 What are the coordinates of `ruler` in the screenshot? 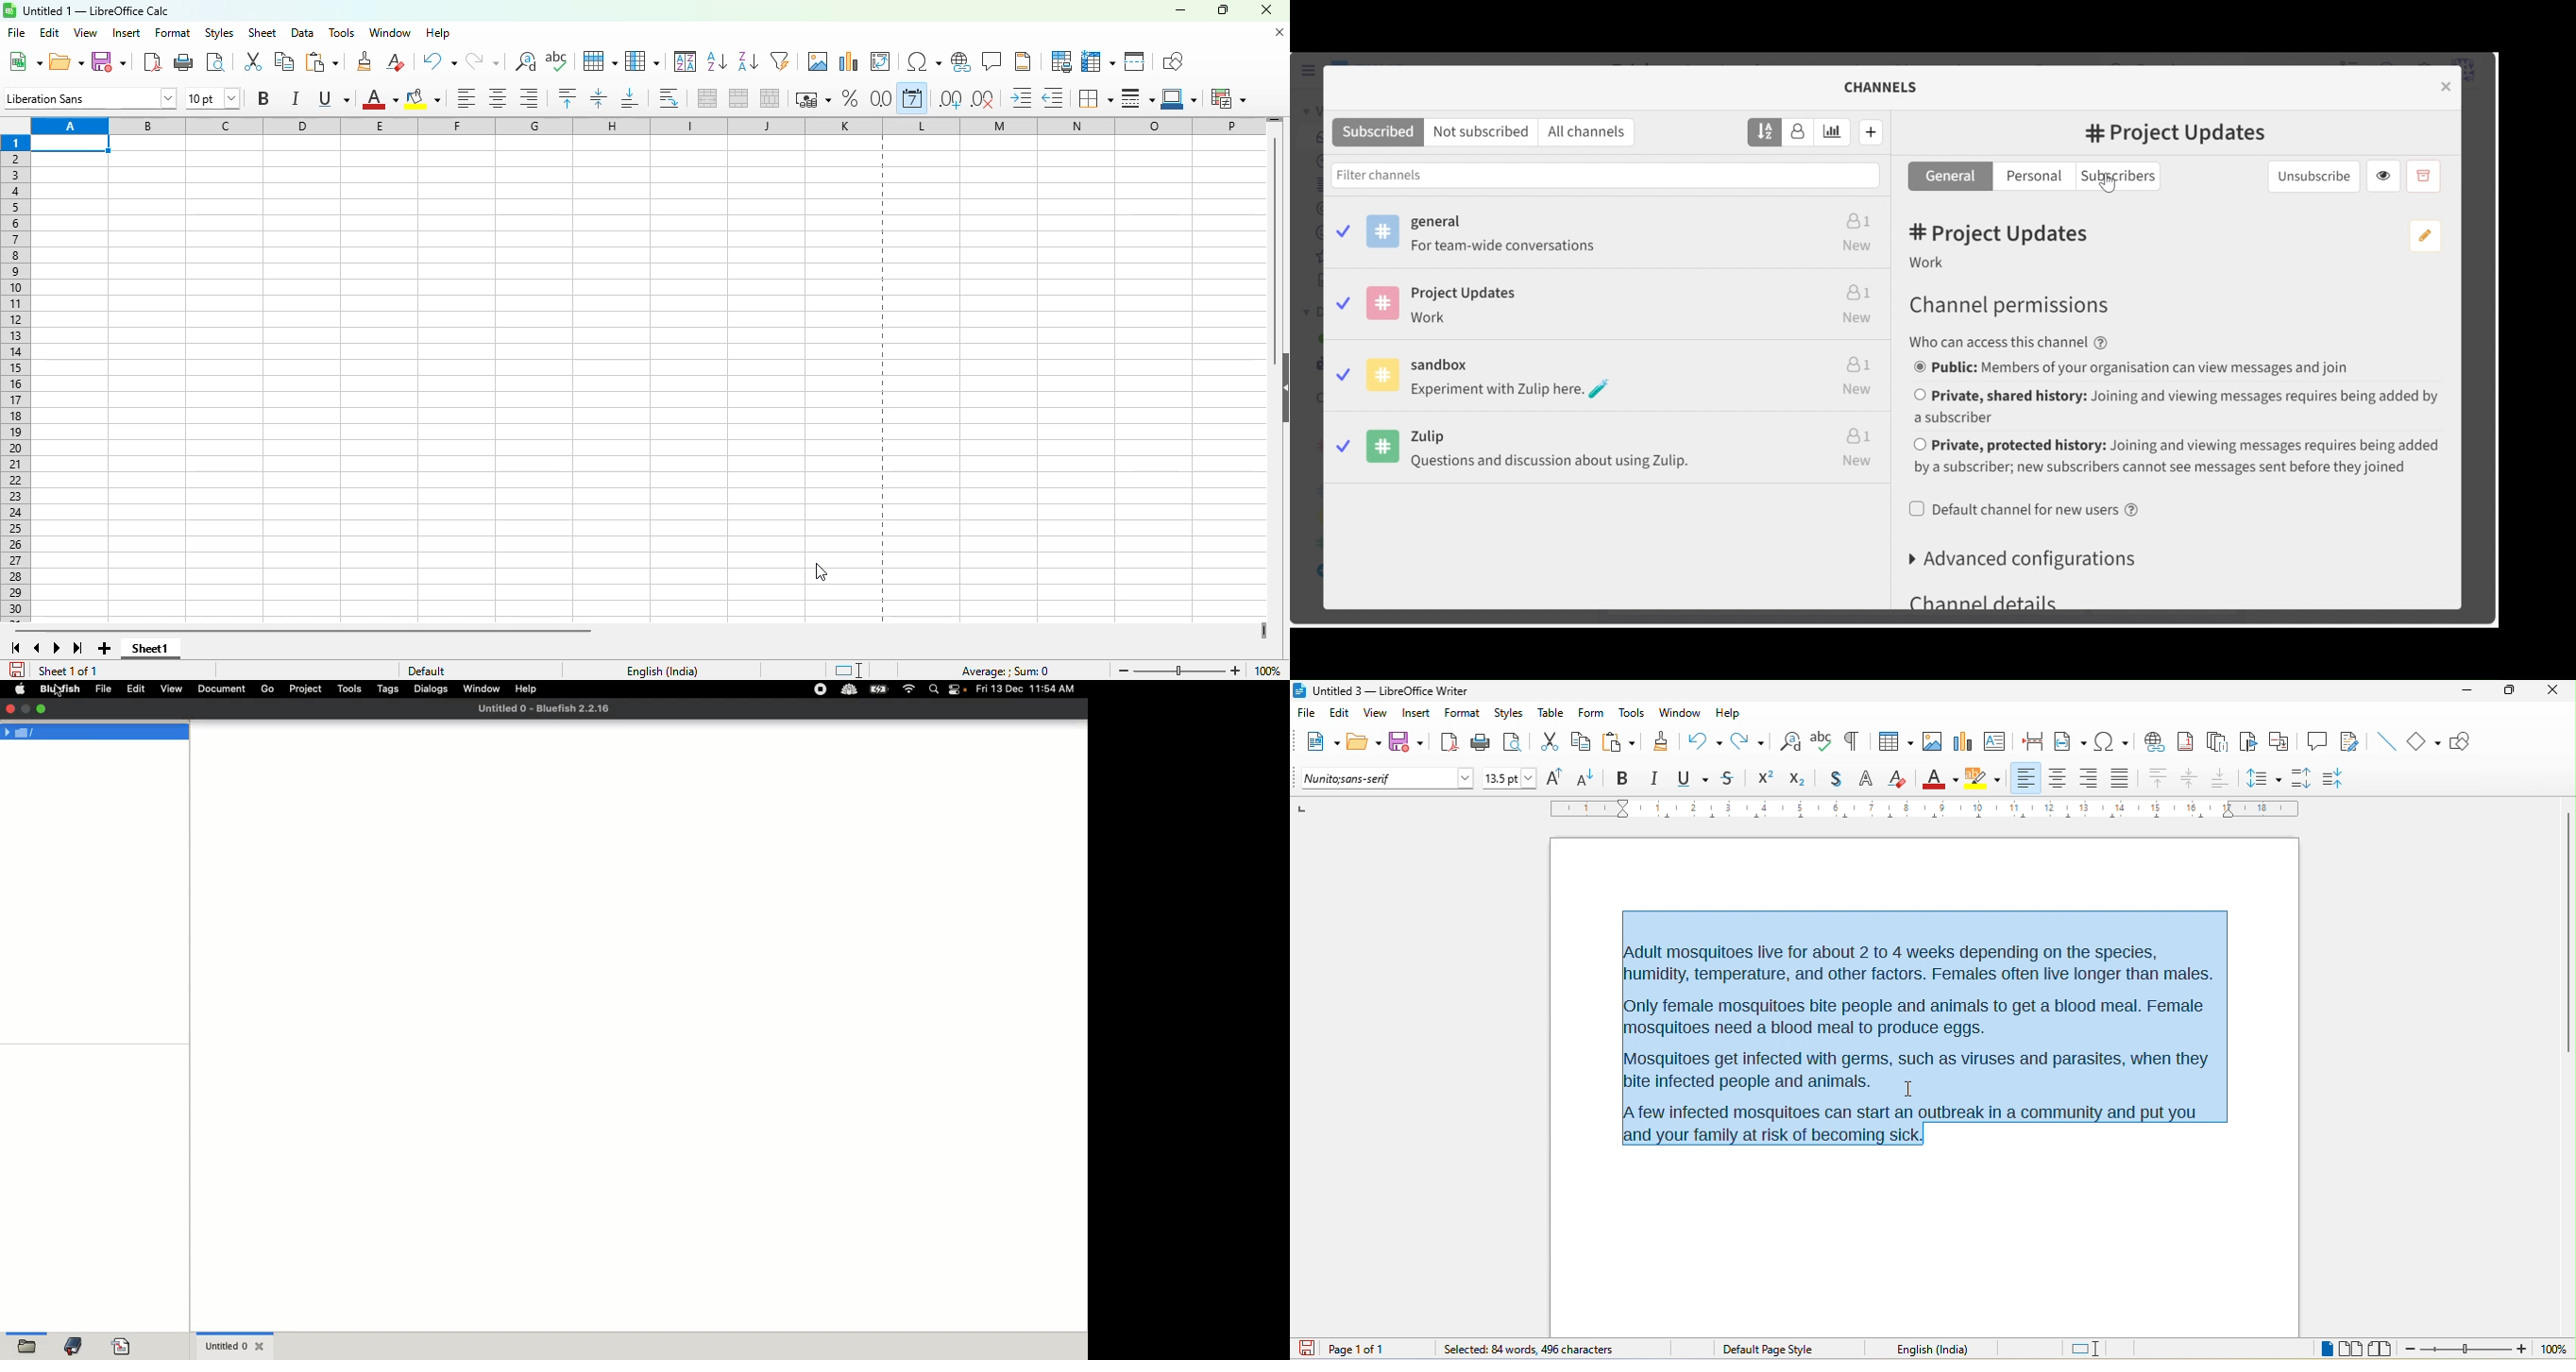 It's located at (1926, 808).